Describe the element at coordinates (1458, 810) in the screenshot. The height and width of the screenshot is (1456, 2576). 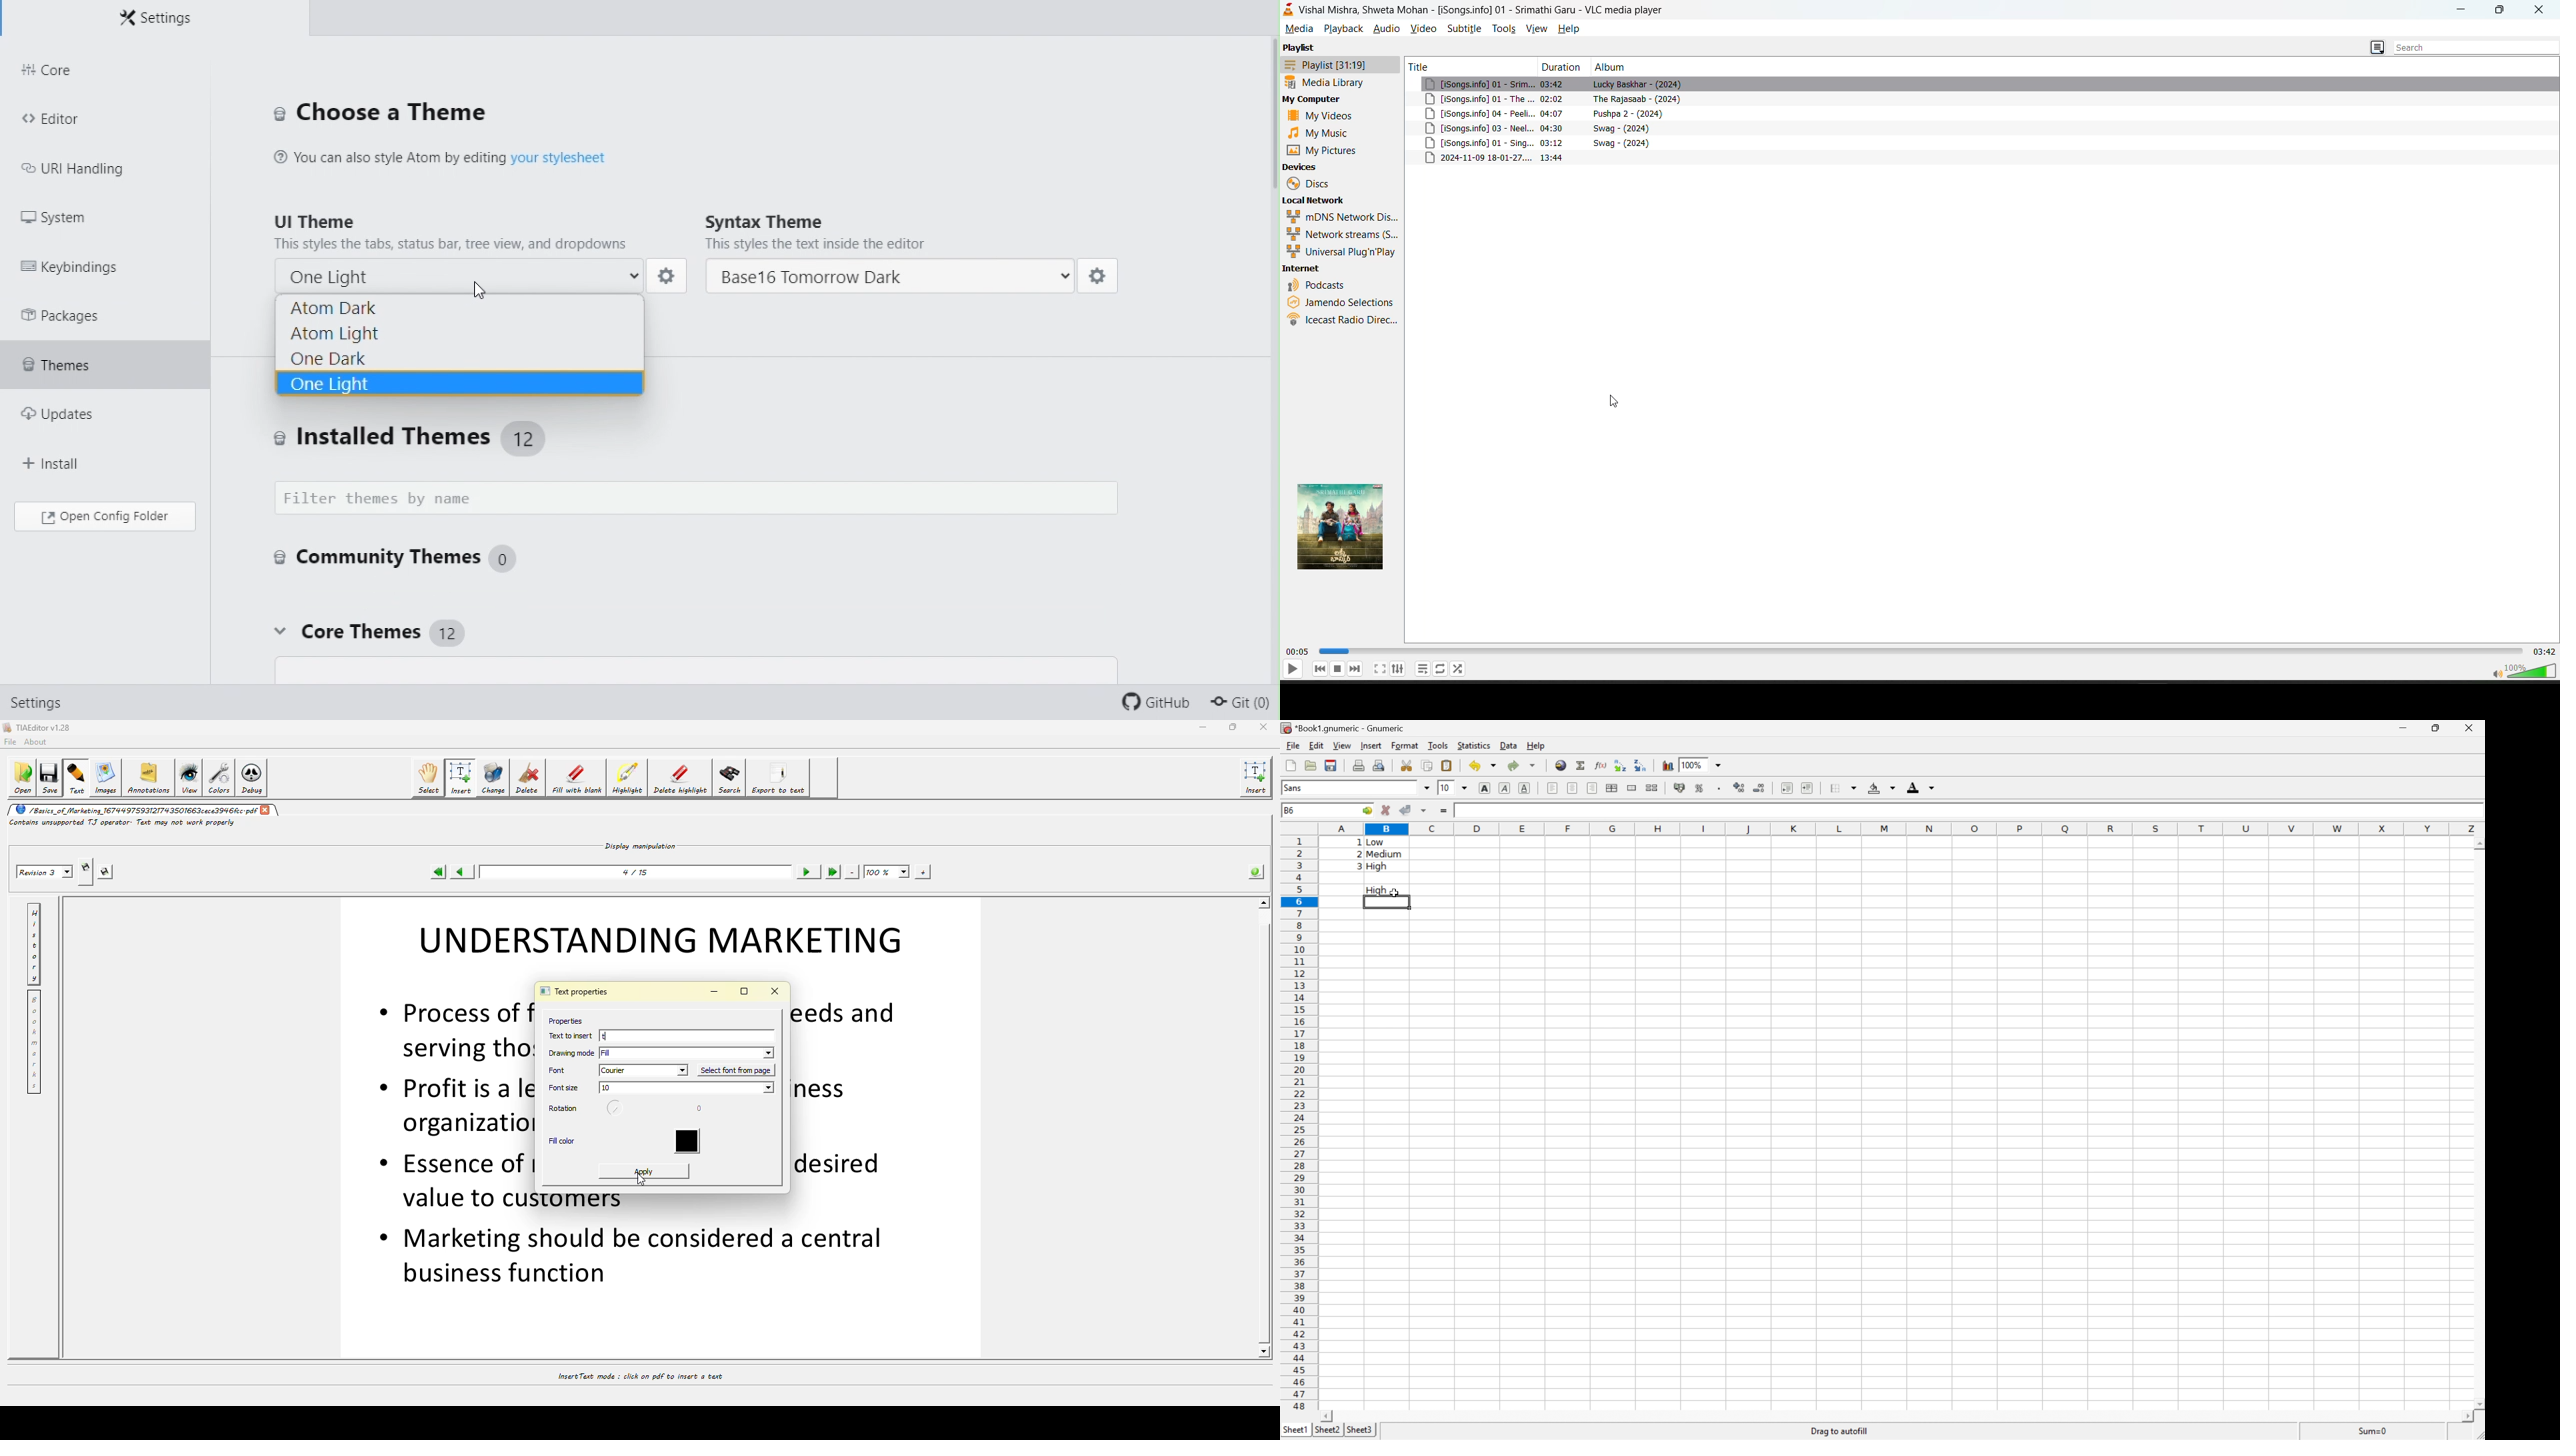
I see `1` at that location.